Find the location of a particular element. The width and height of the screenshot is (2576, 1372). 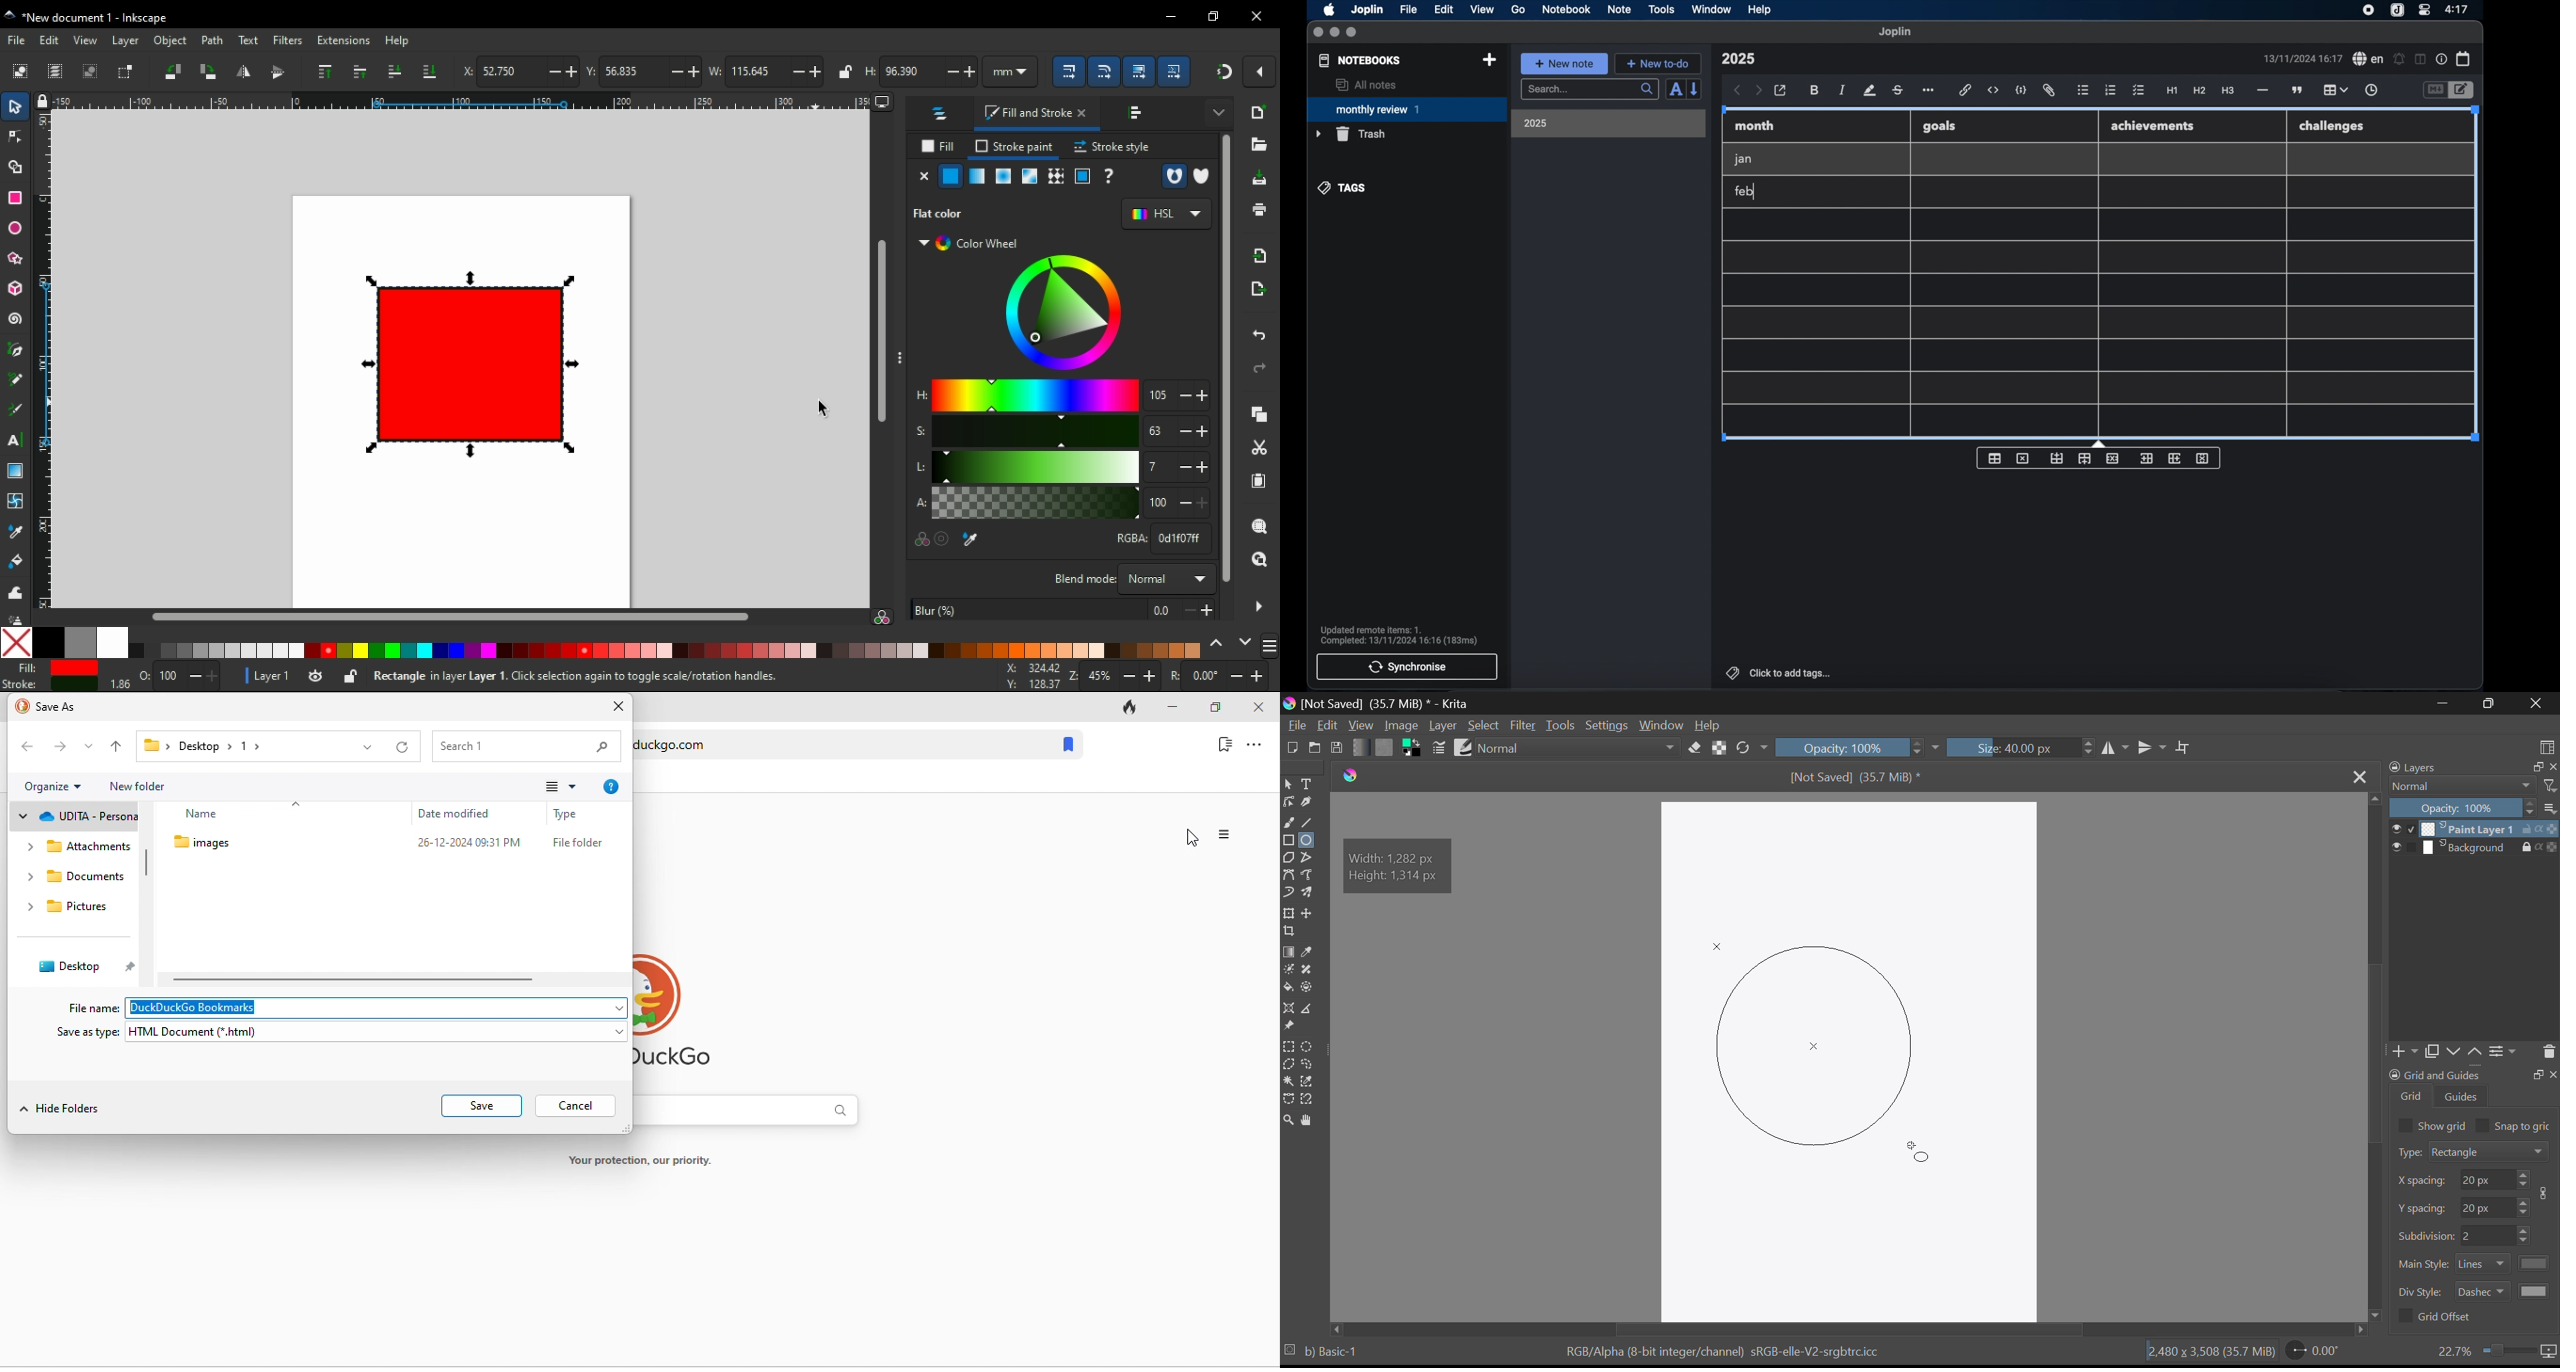

pencil tool is located at coordinates (15, 380).